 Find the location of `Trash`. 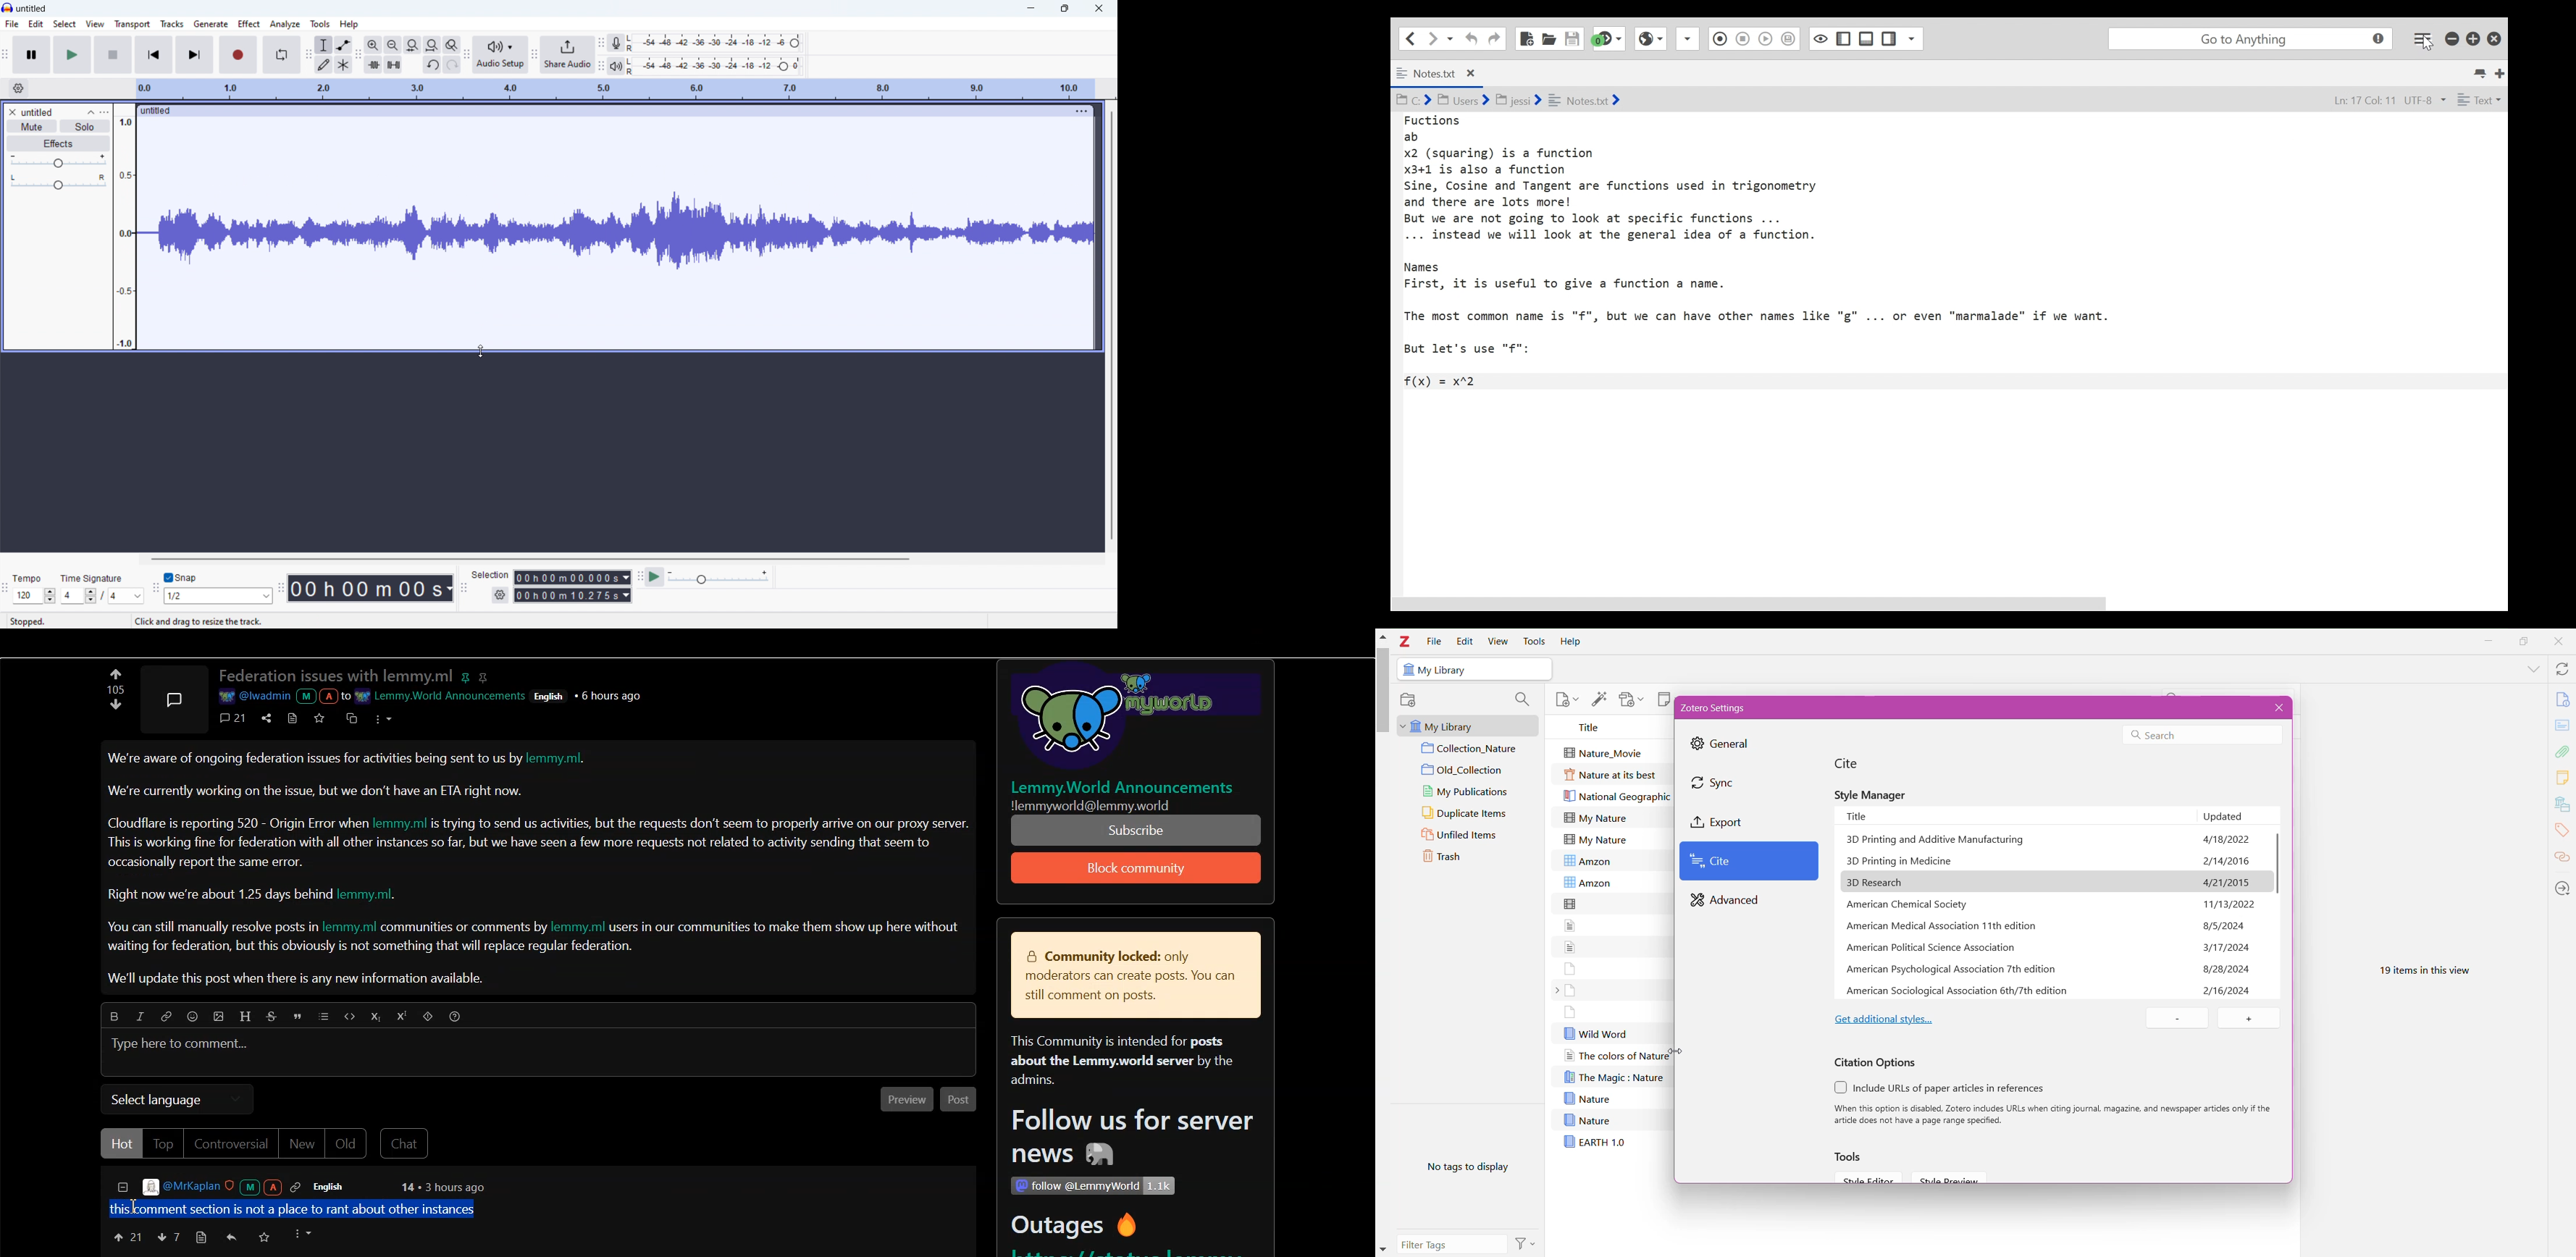

Trash is located at coordinates (1461, 859).